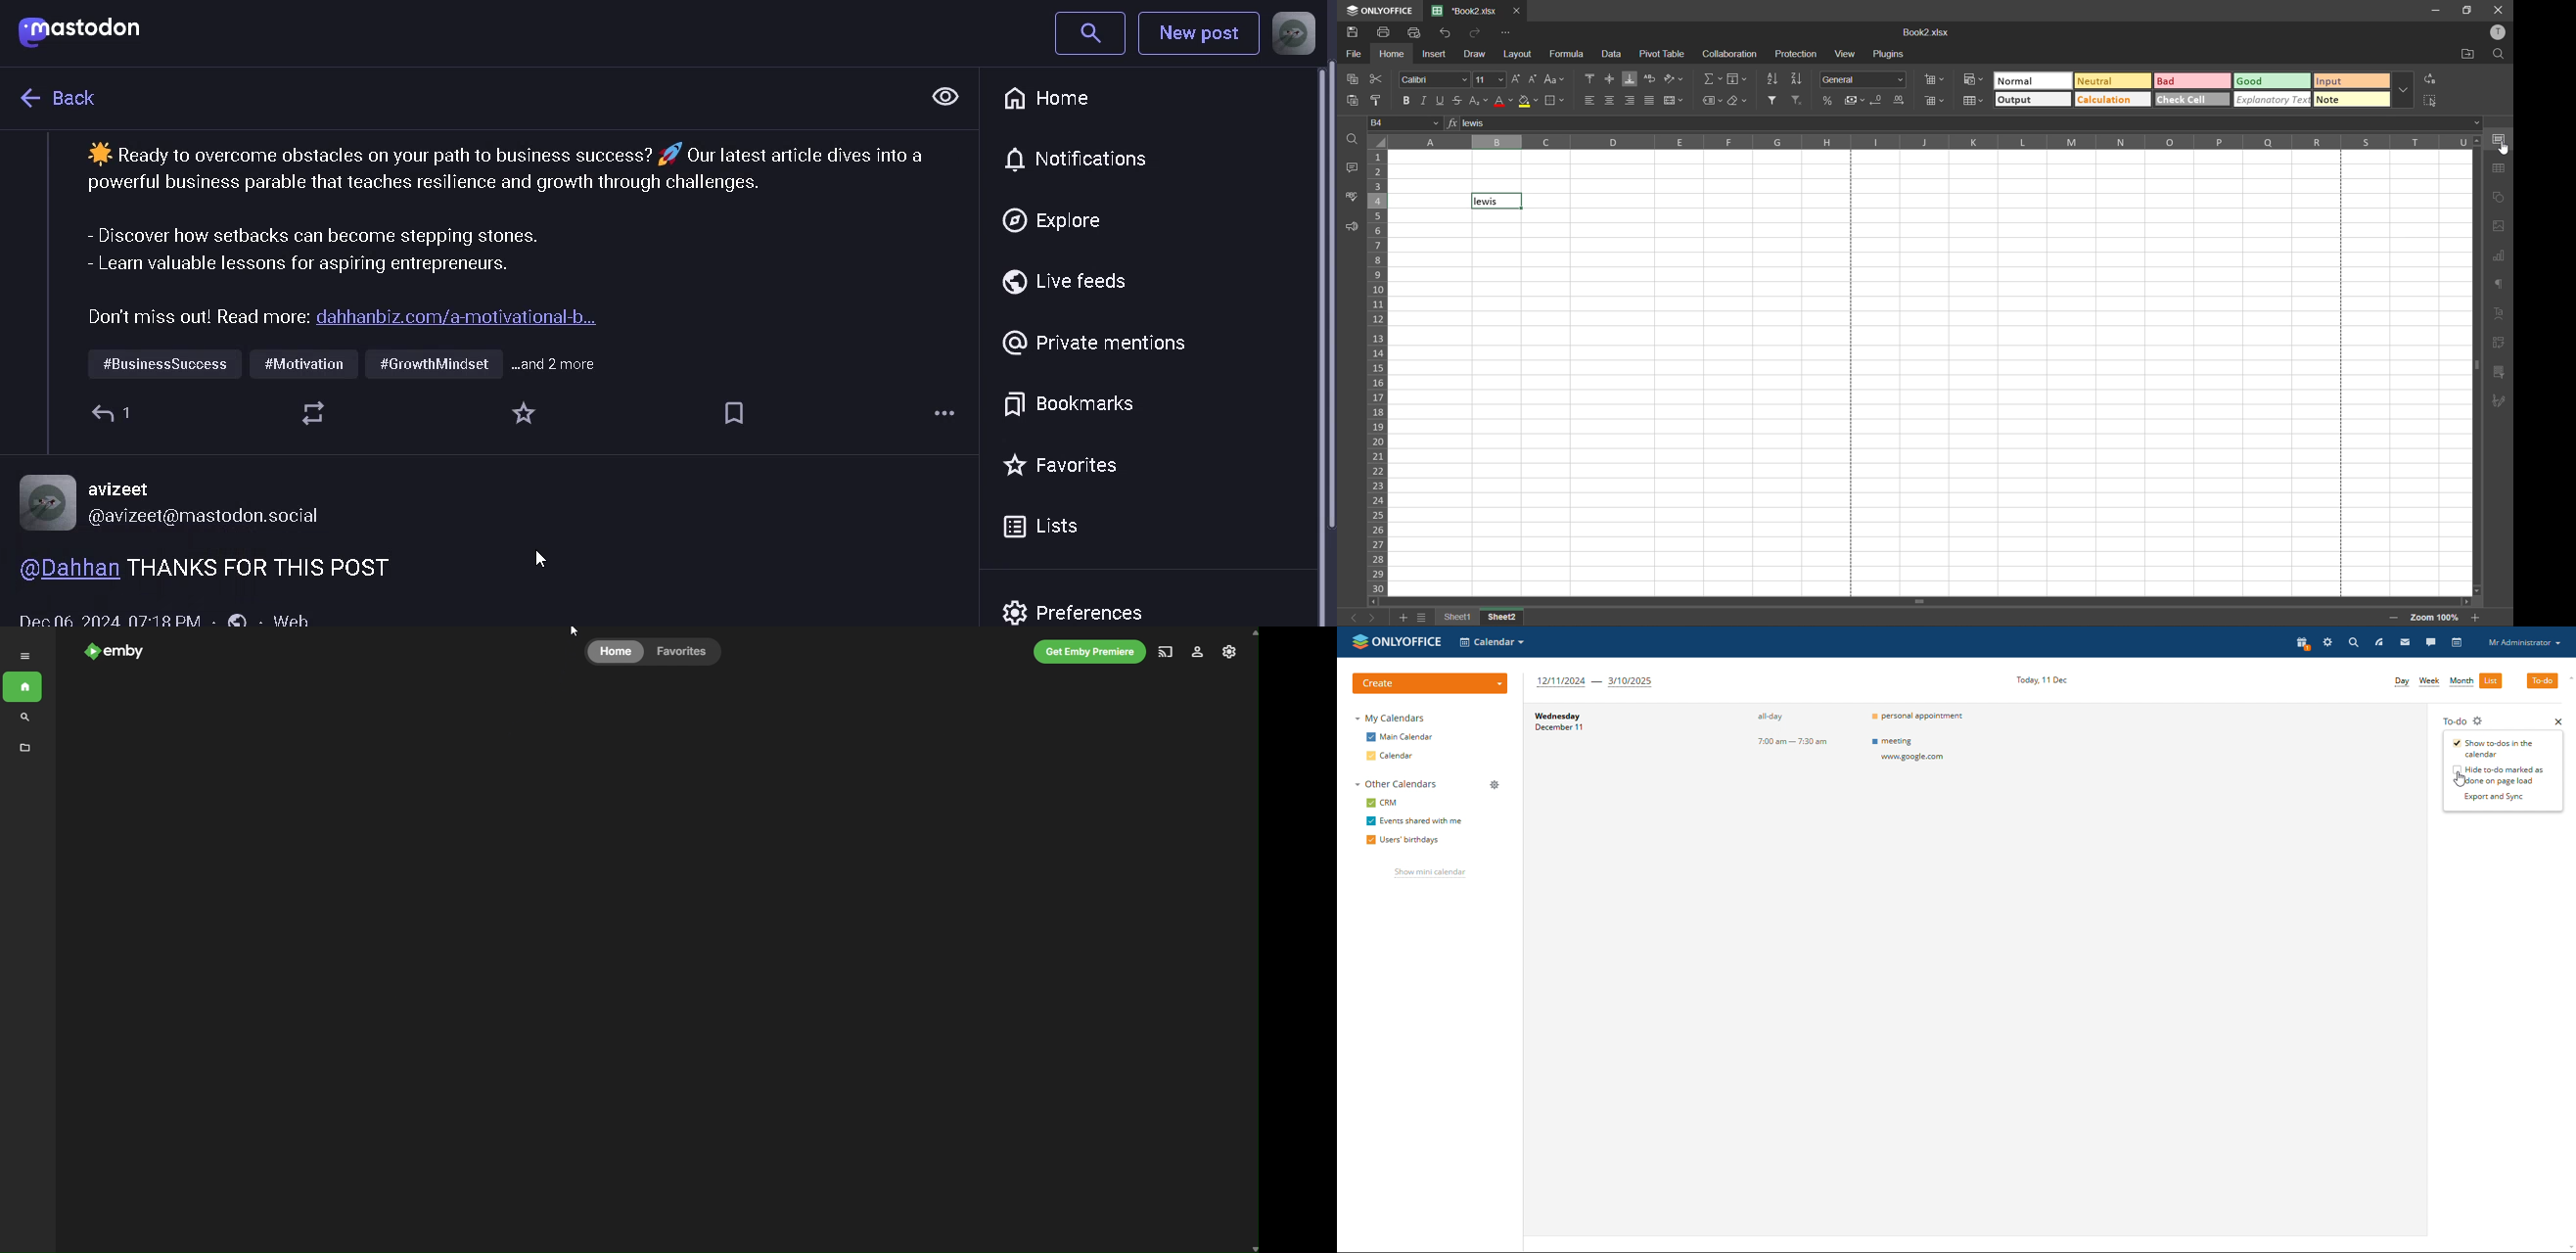 This screenshot has width=2576, height=1260. Describe the element at coordinates (2462, 682) in the screenshot. I see `month view` at that location.